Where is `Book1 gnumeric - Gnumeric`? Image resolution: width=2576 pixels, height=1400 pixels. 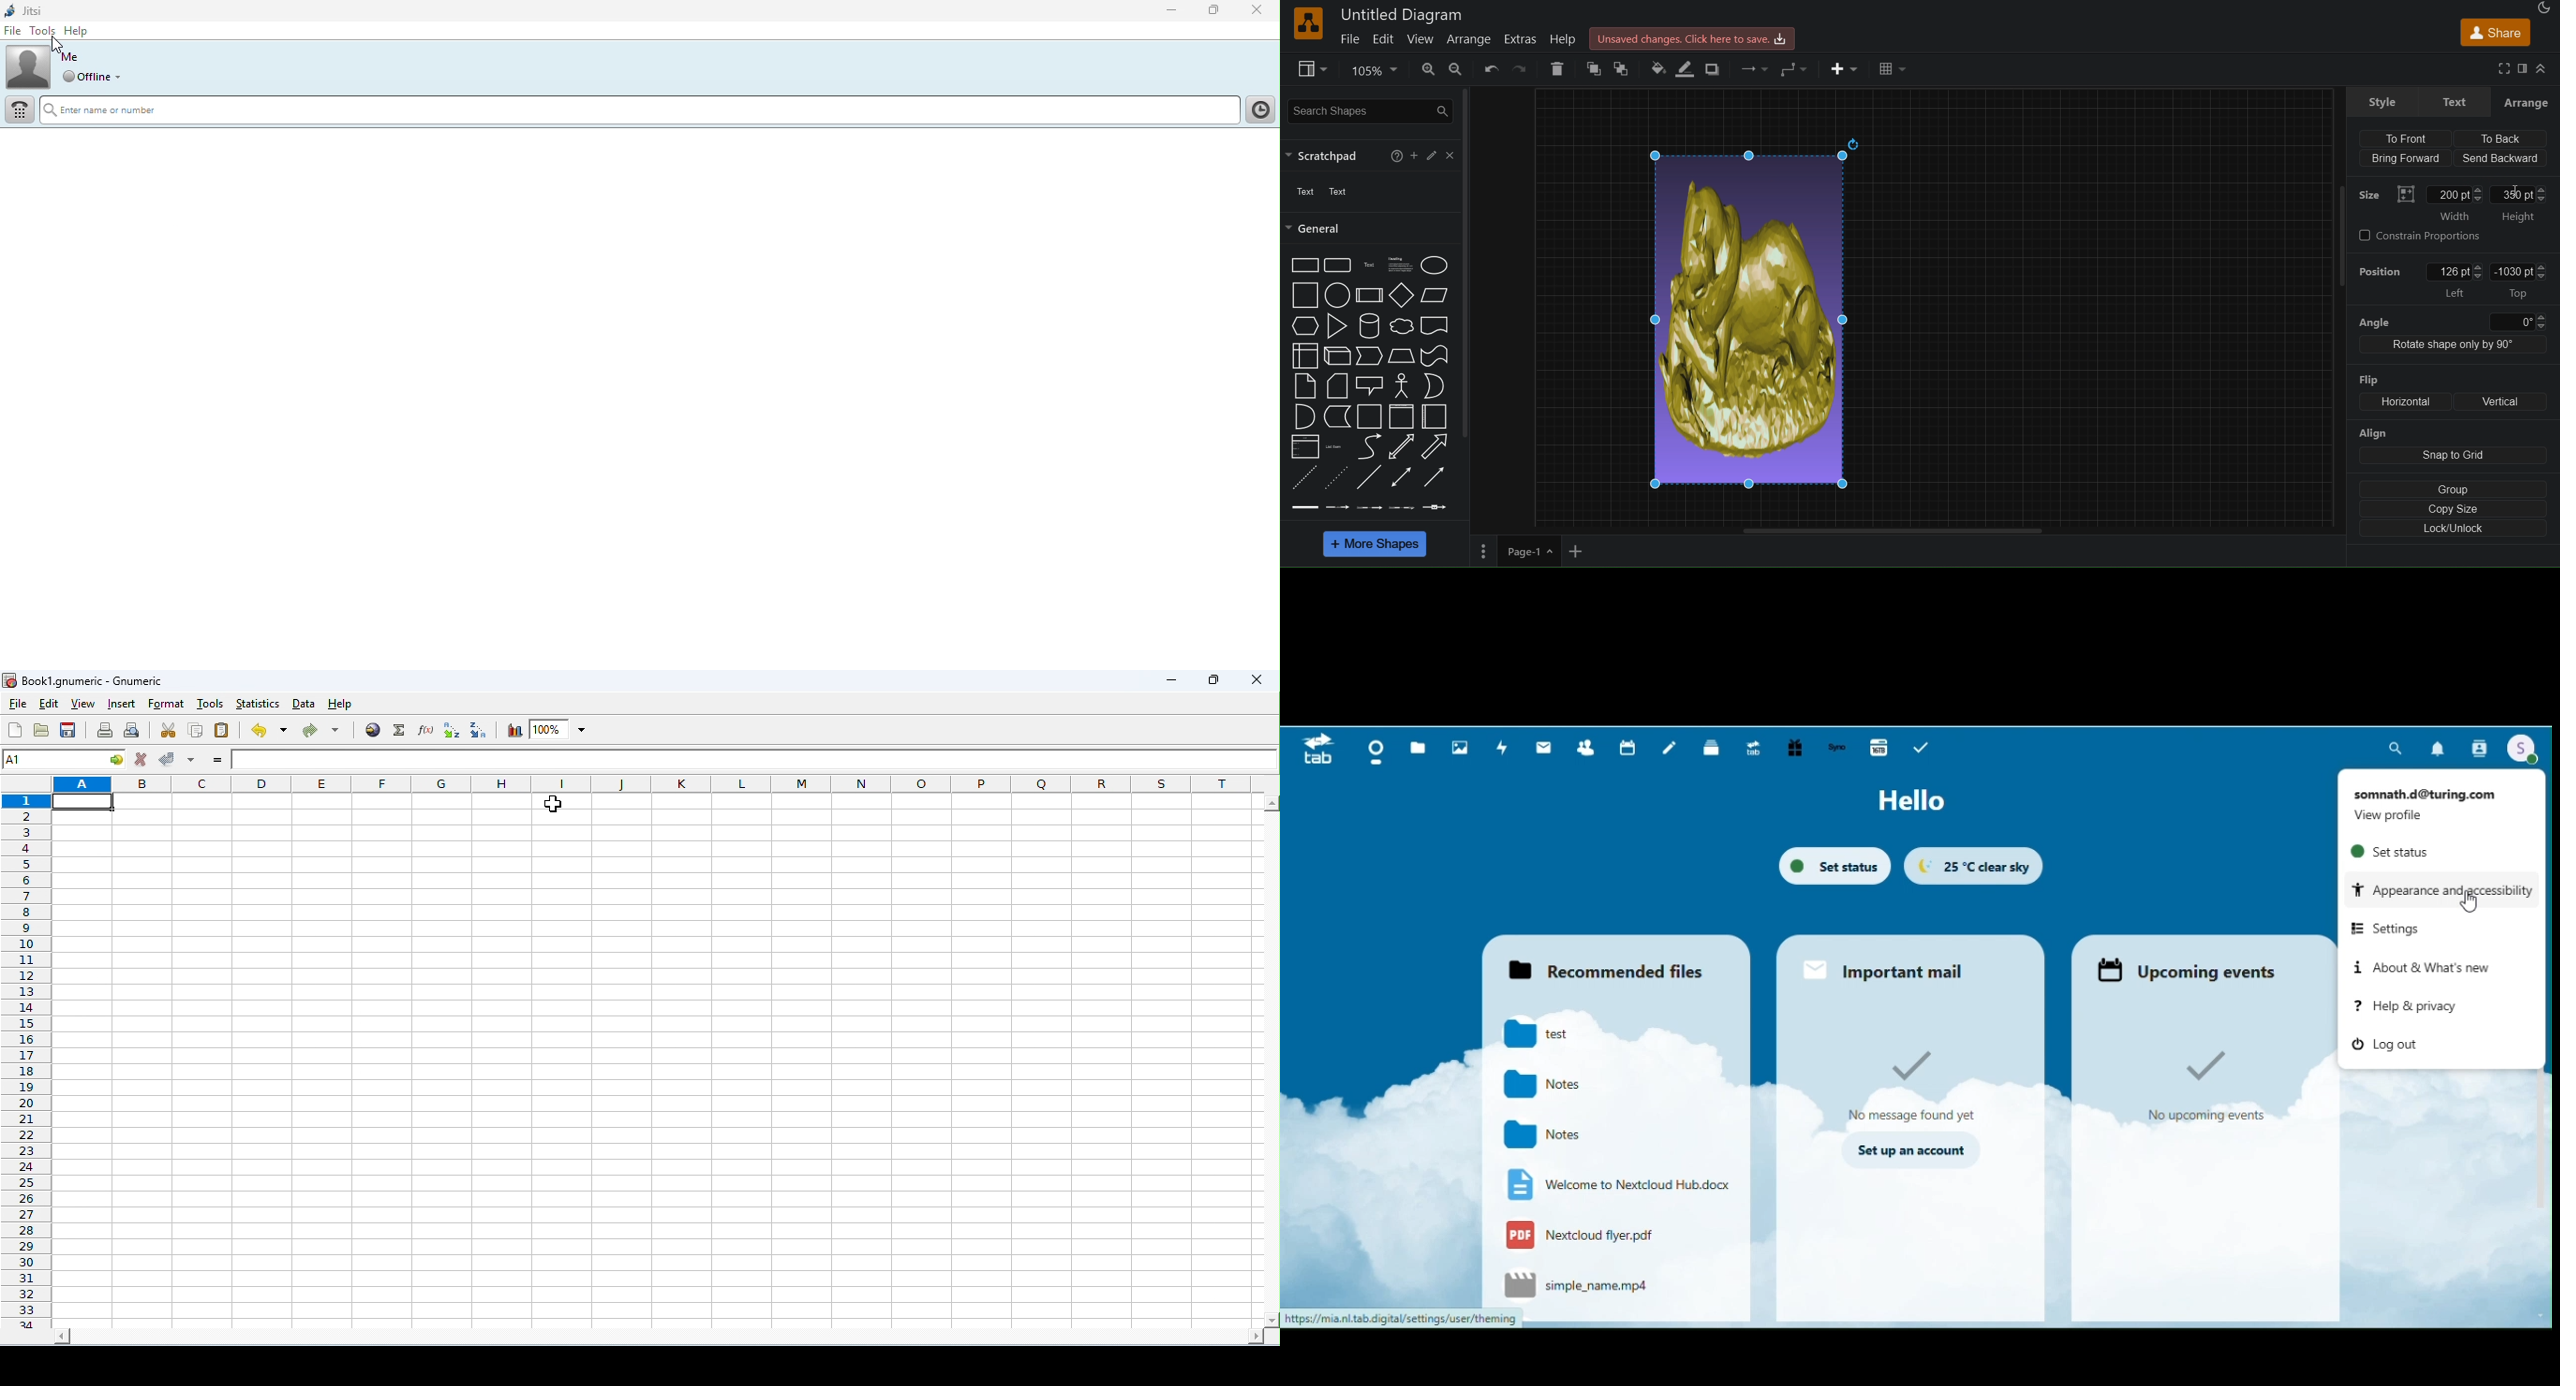
Book1 gnumeric - Gnumeric is located at coordinates (85, 680).